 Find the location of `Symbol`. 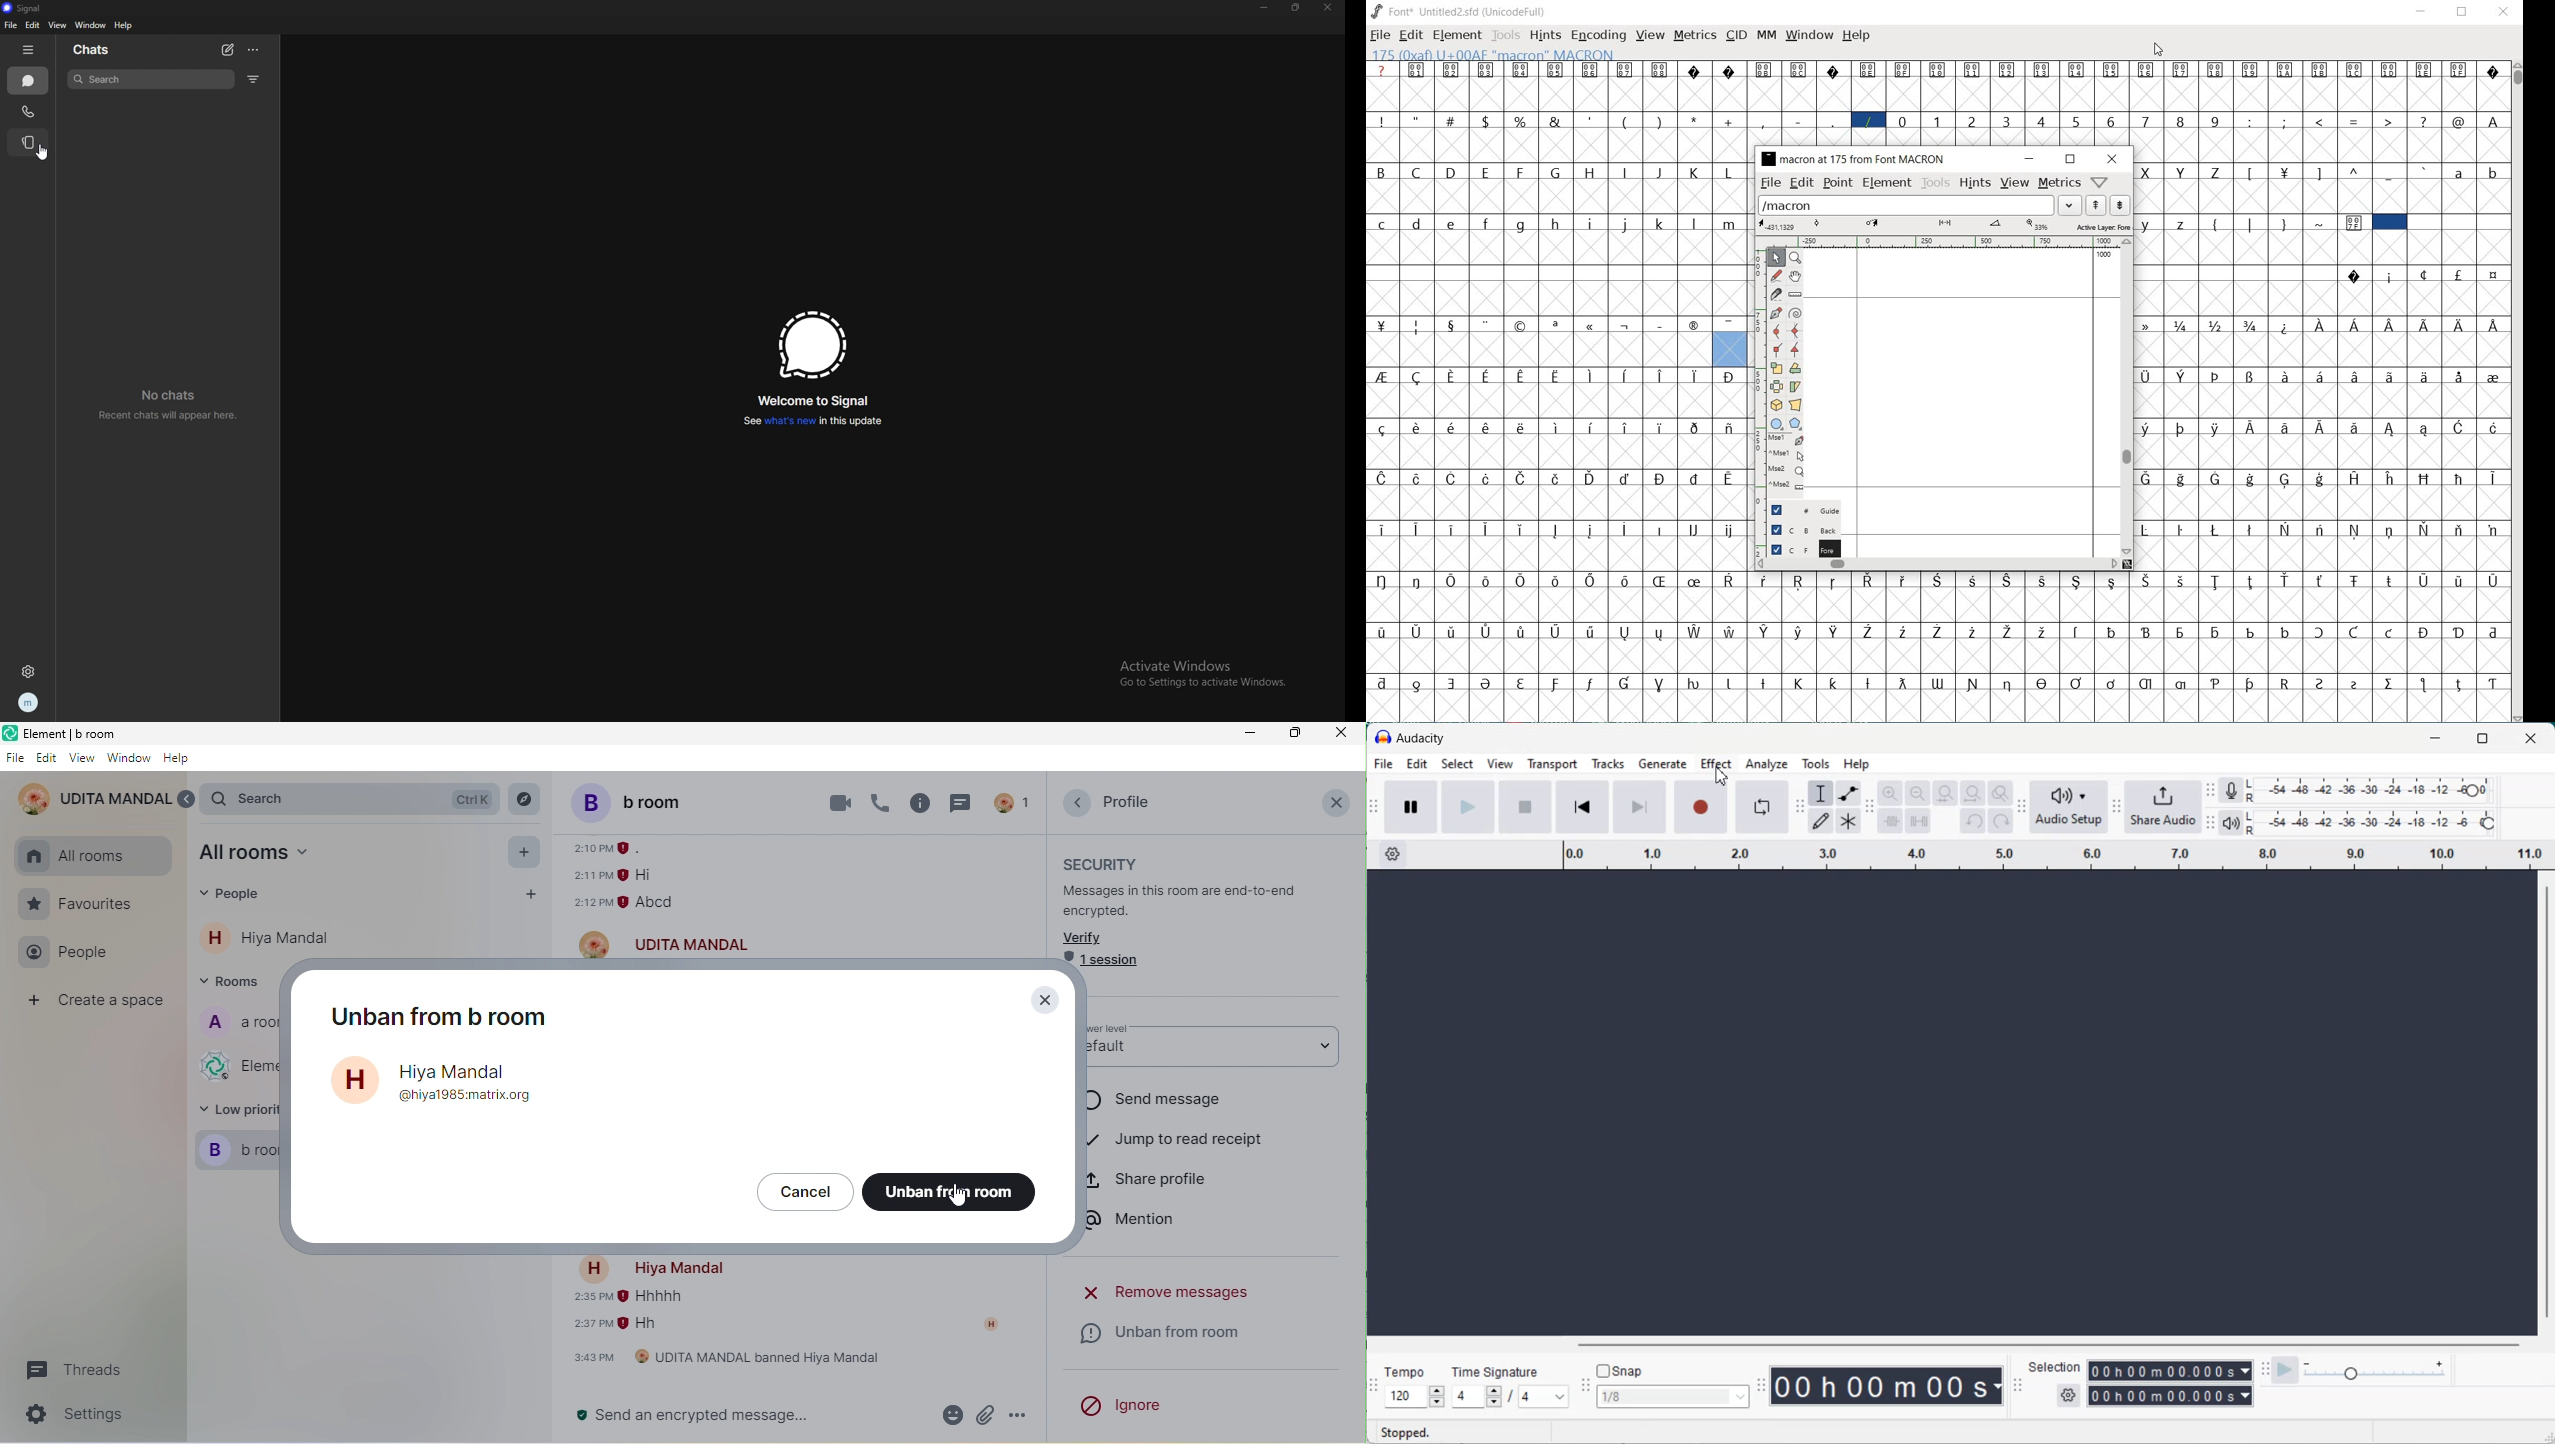

Symbol is located at coordinates (2389, 427).